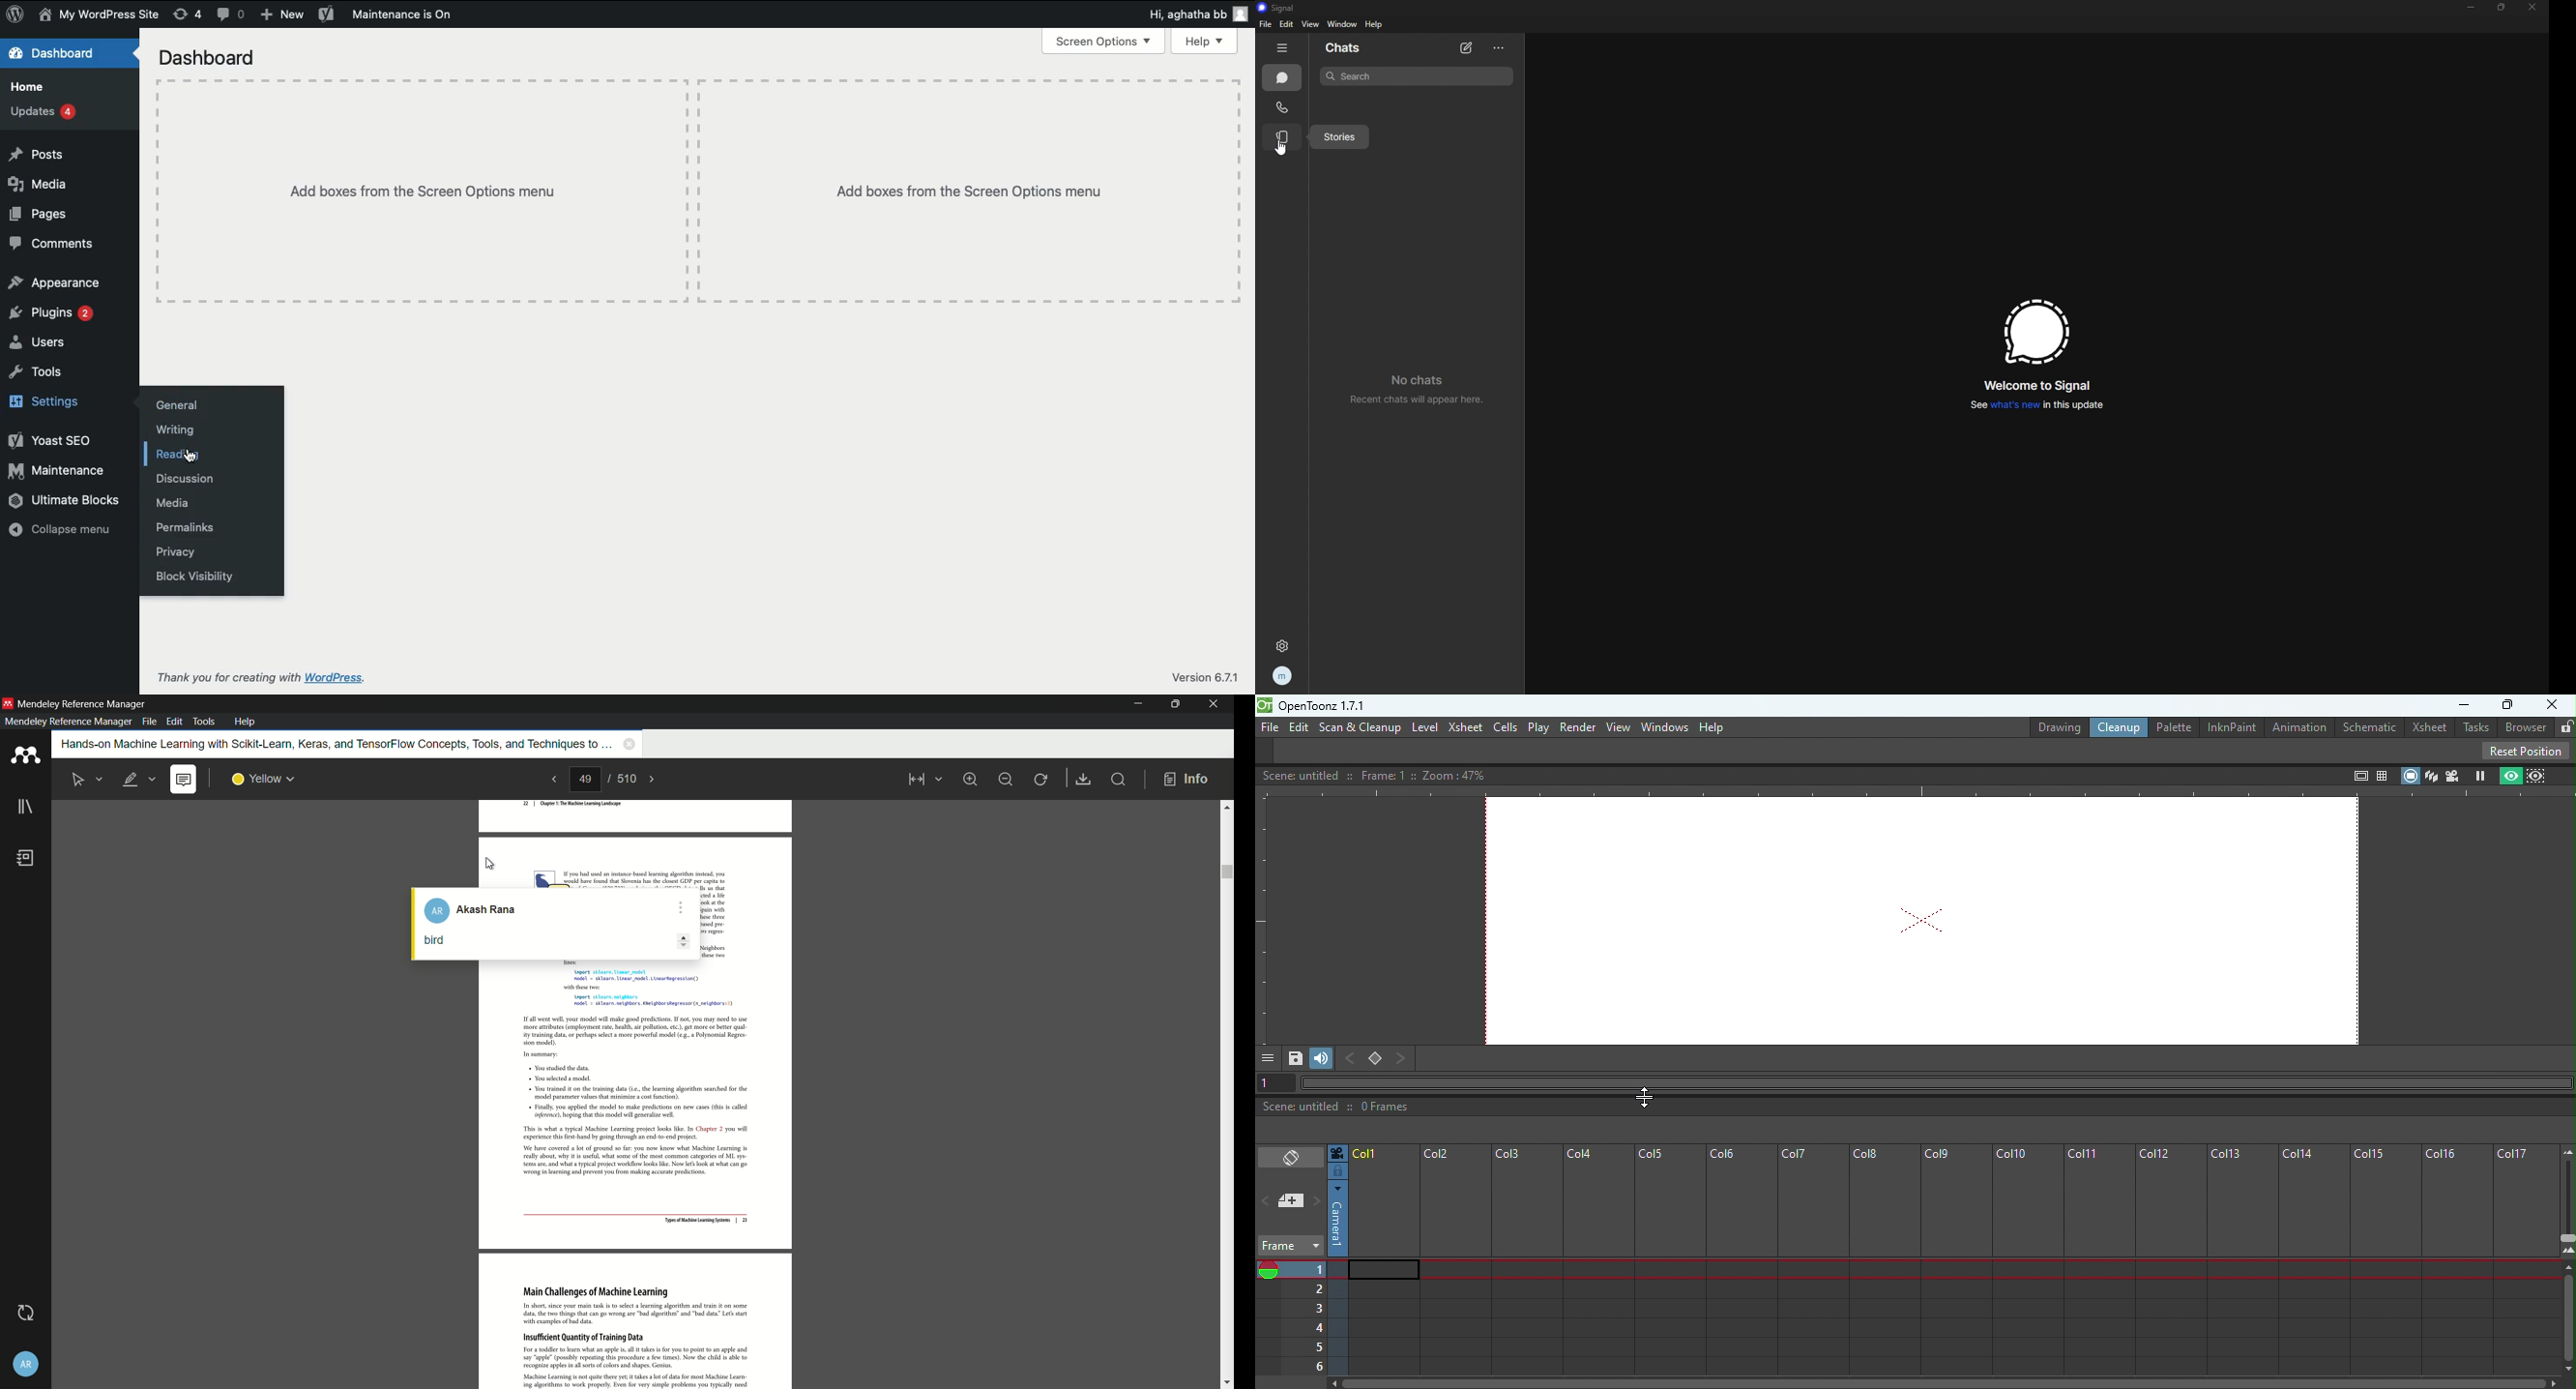  What do you see at coordinates (1294, 1056) in the screenshot?
I see `Save Image` at bounding box center [1294, 1056].